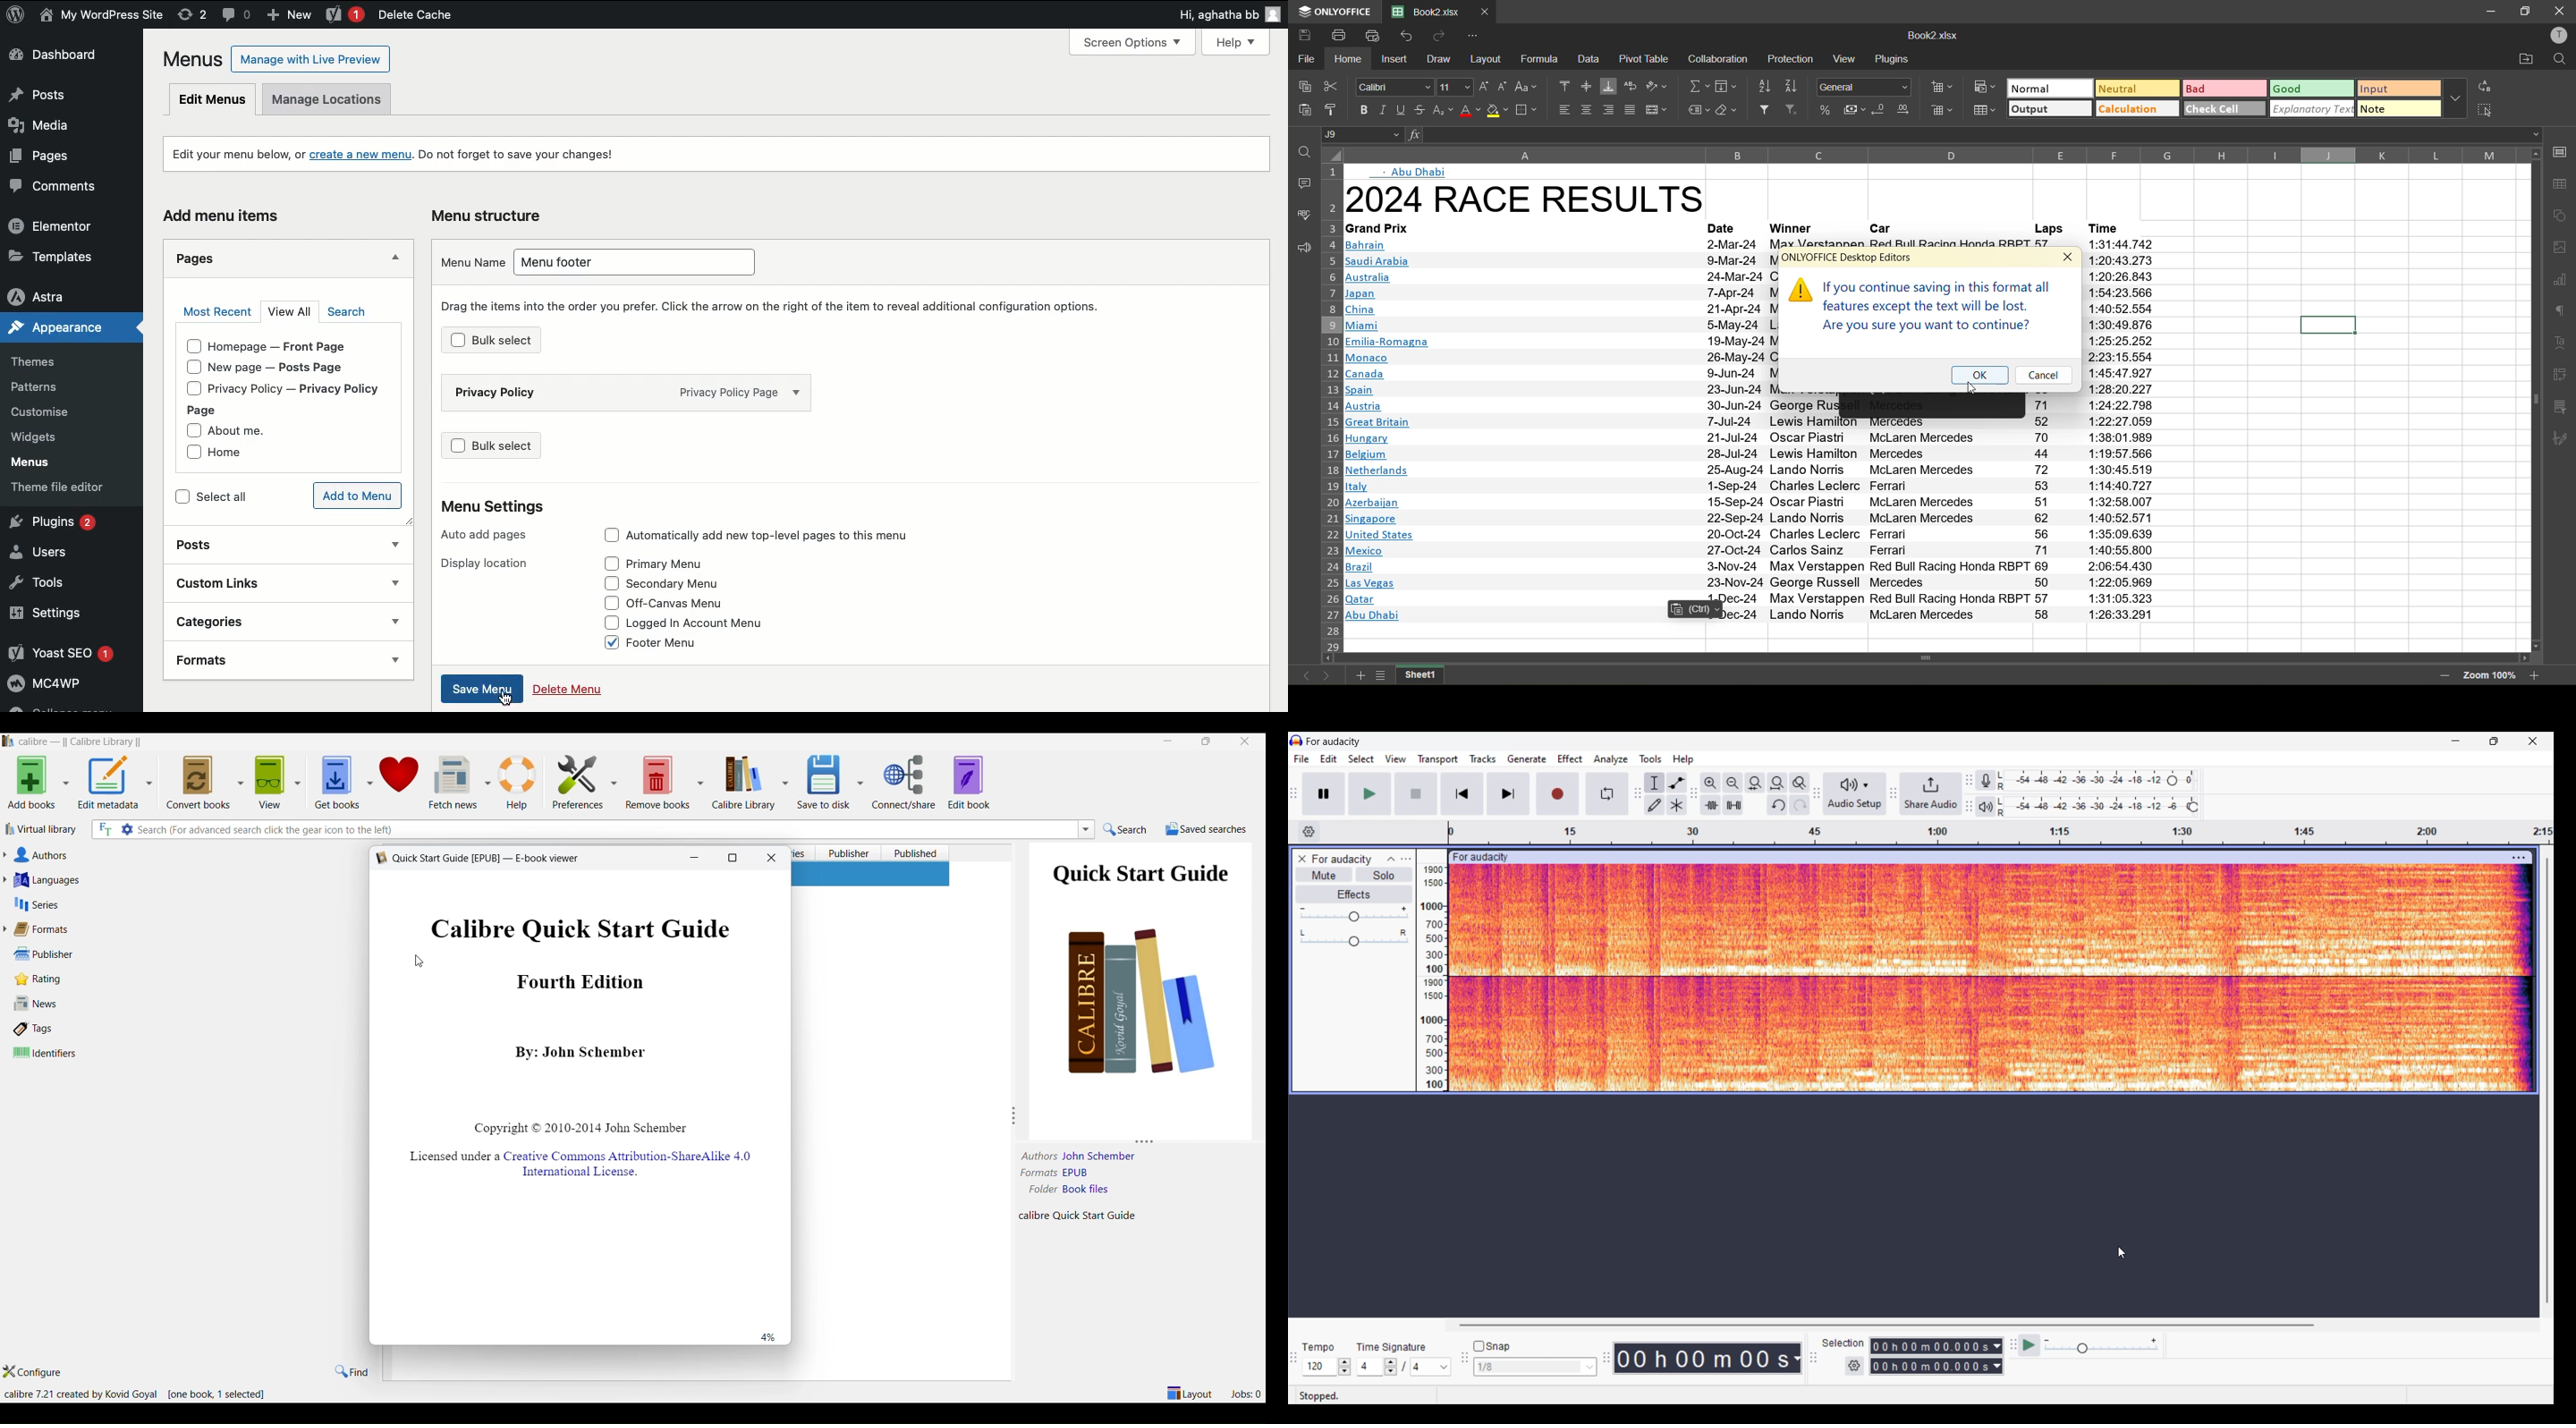  What do you see at coordinates (418, 961) in the screenshot?
I see `cursor` at bounding box center [418, 961].